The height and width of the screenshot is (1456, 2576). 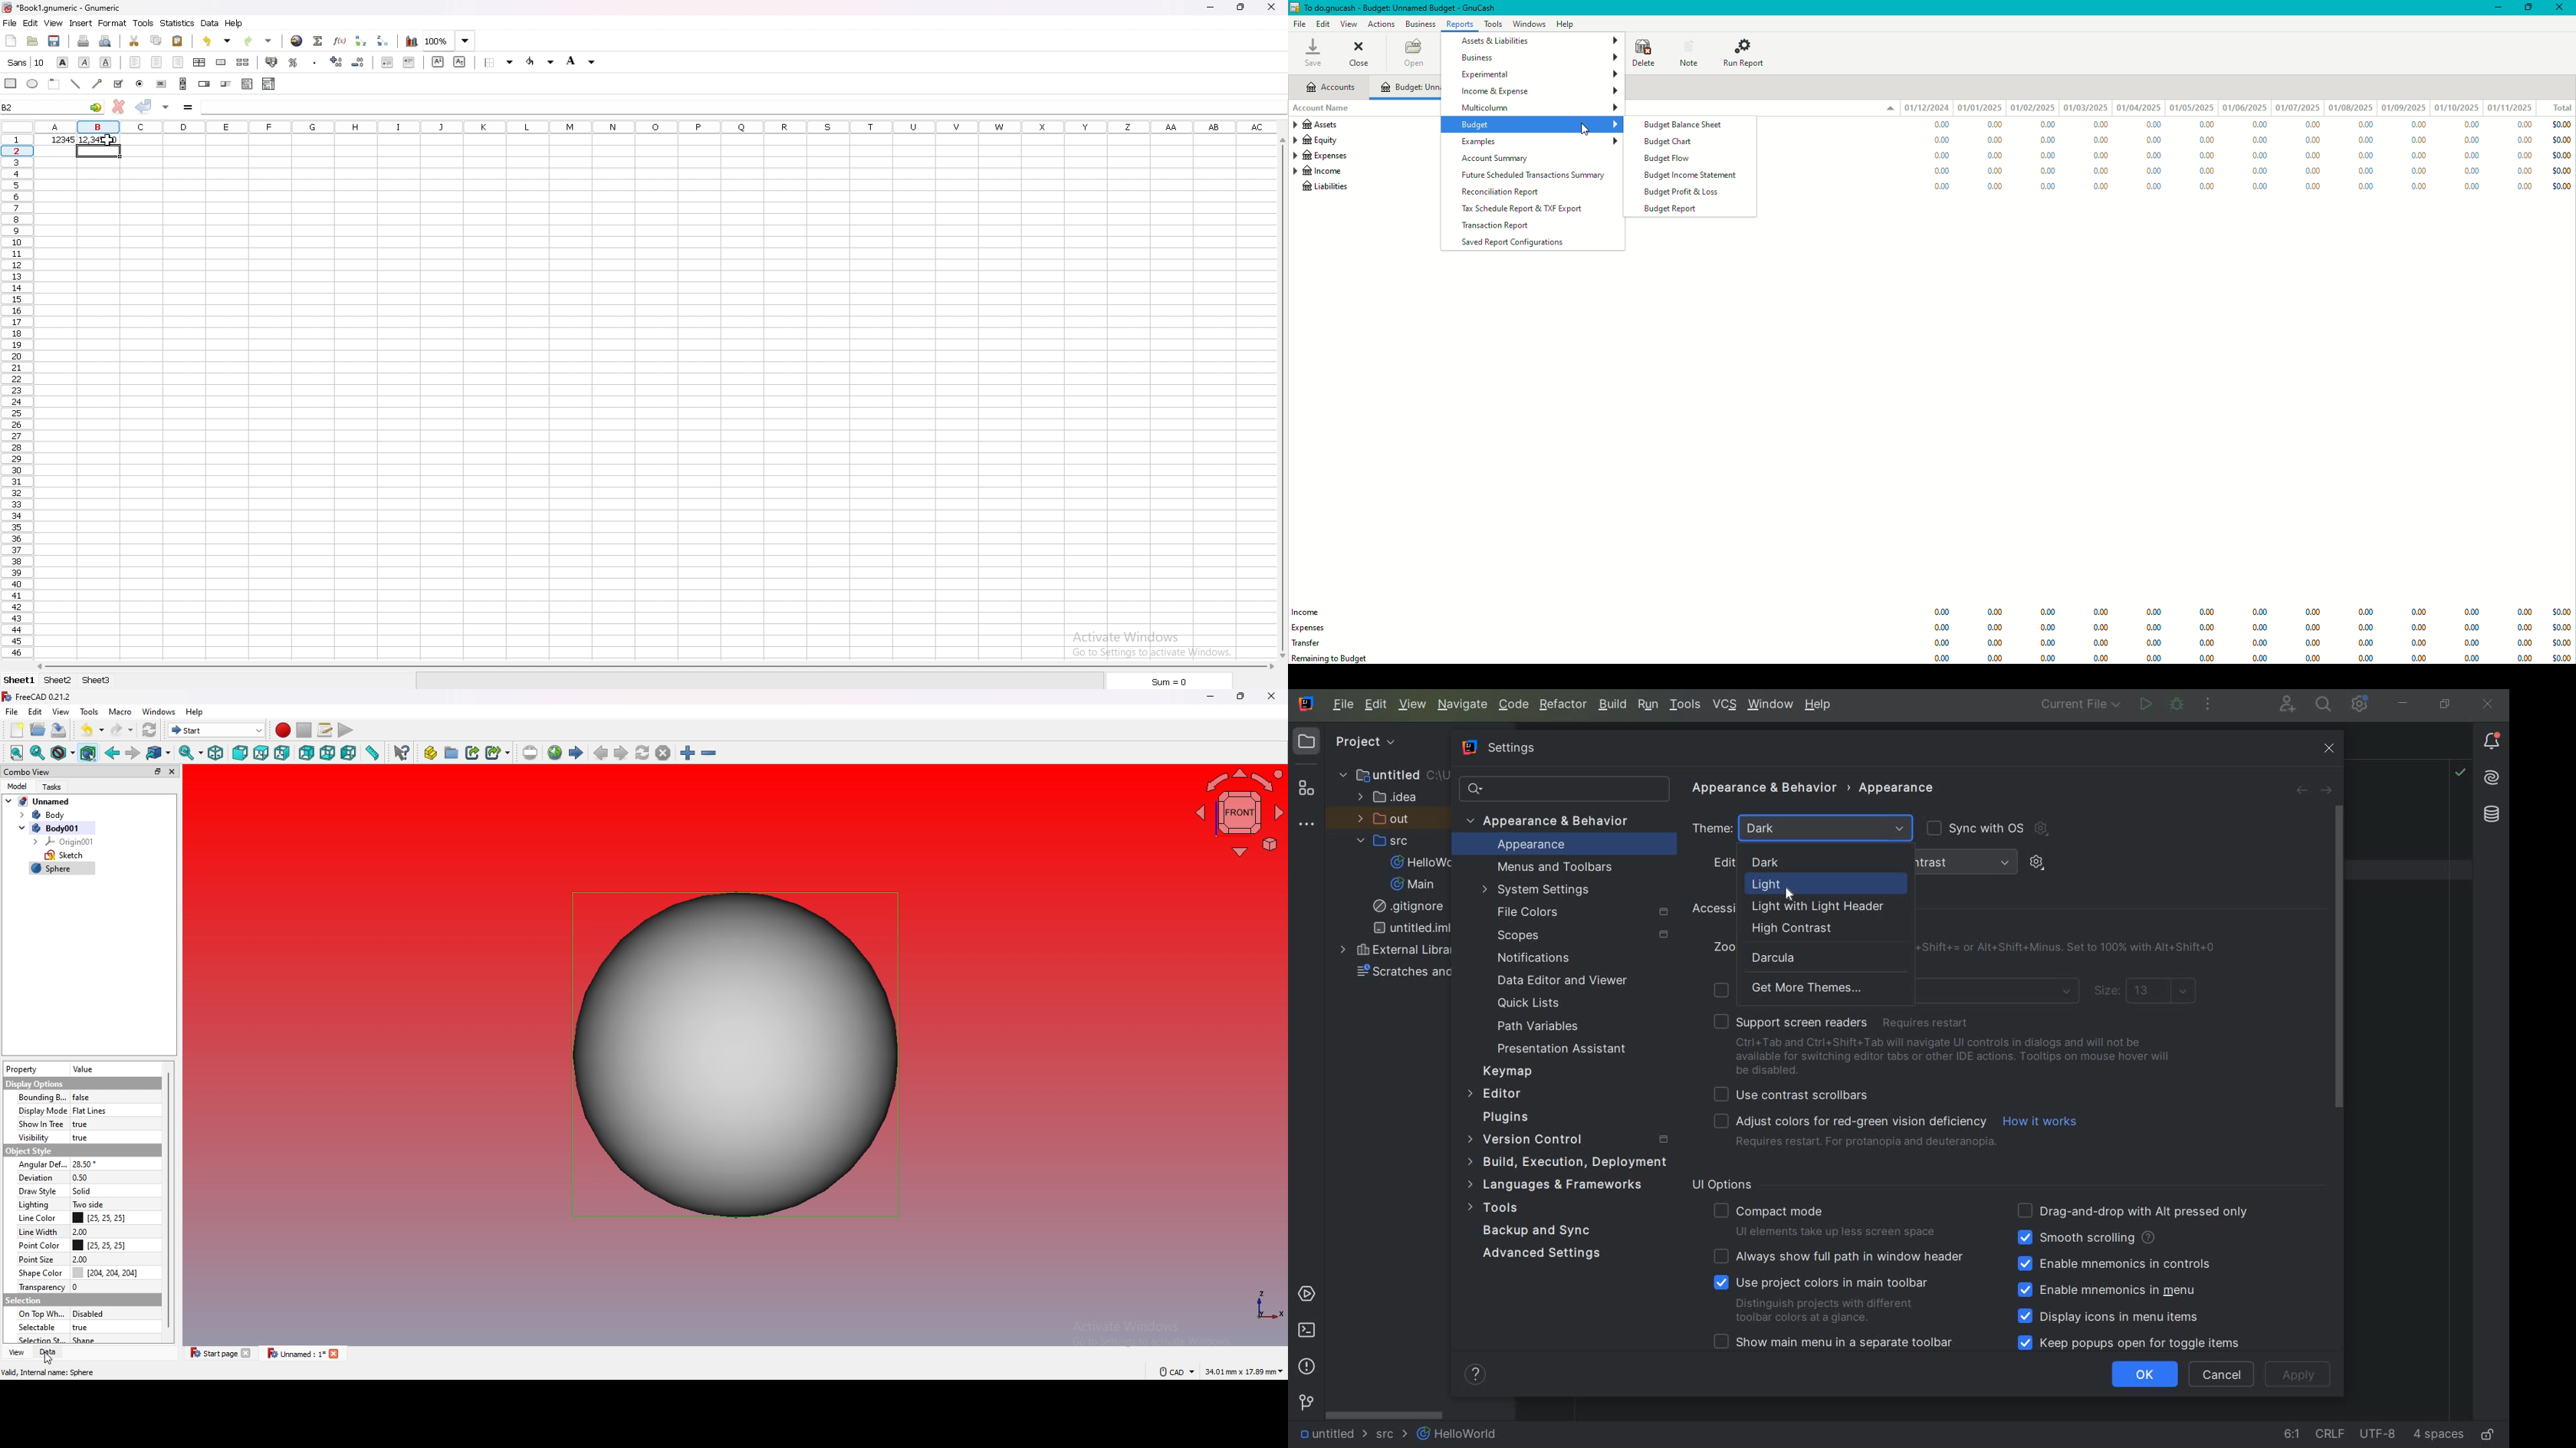 I want to click on 0.00, so click(x=2365, y=156).